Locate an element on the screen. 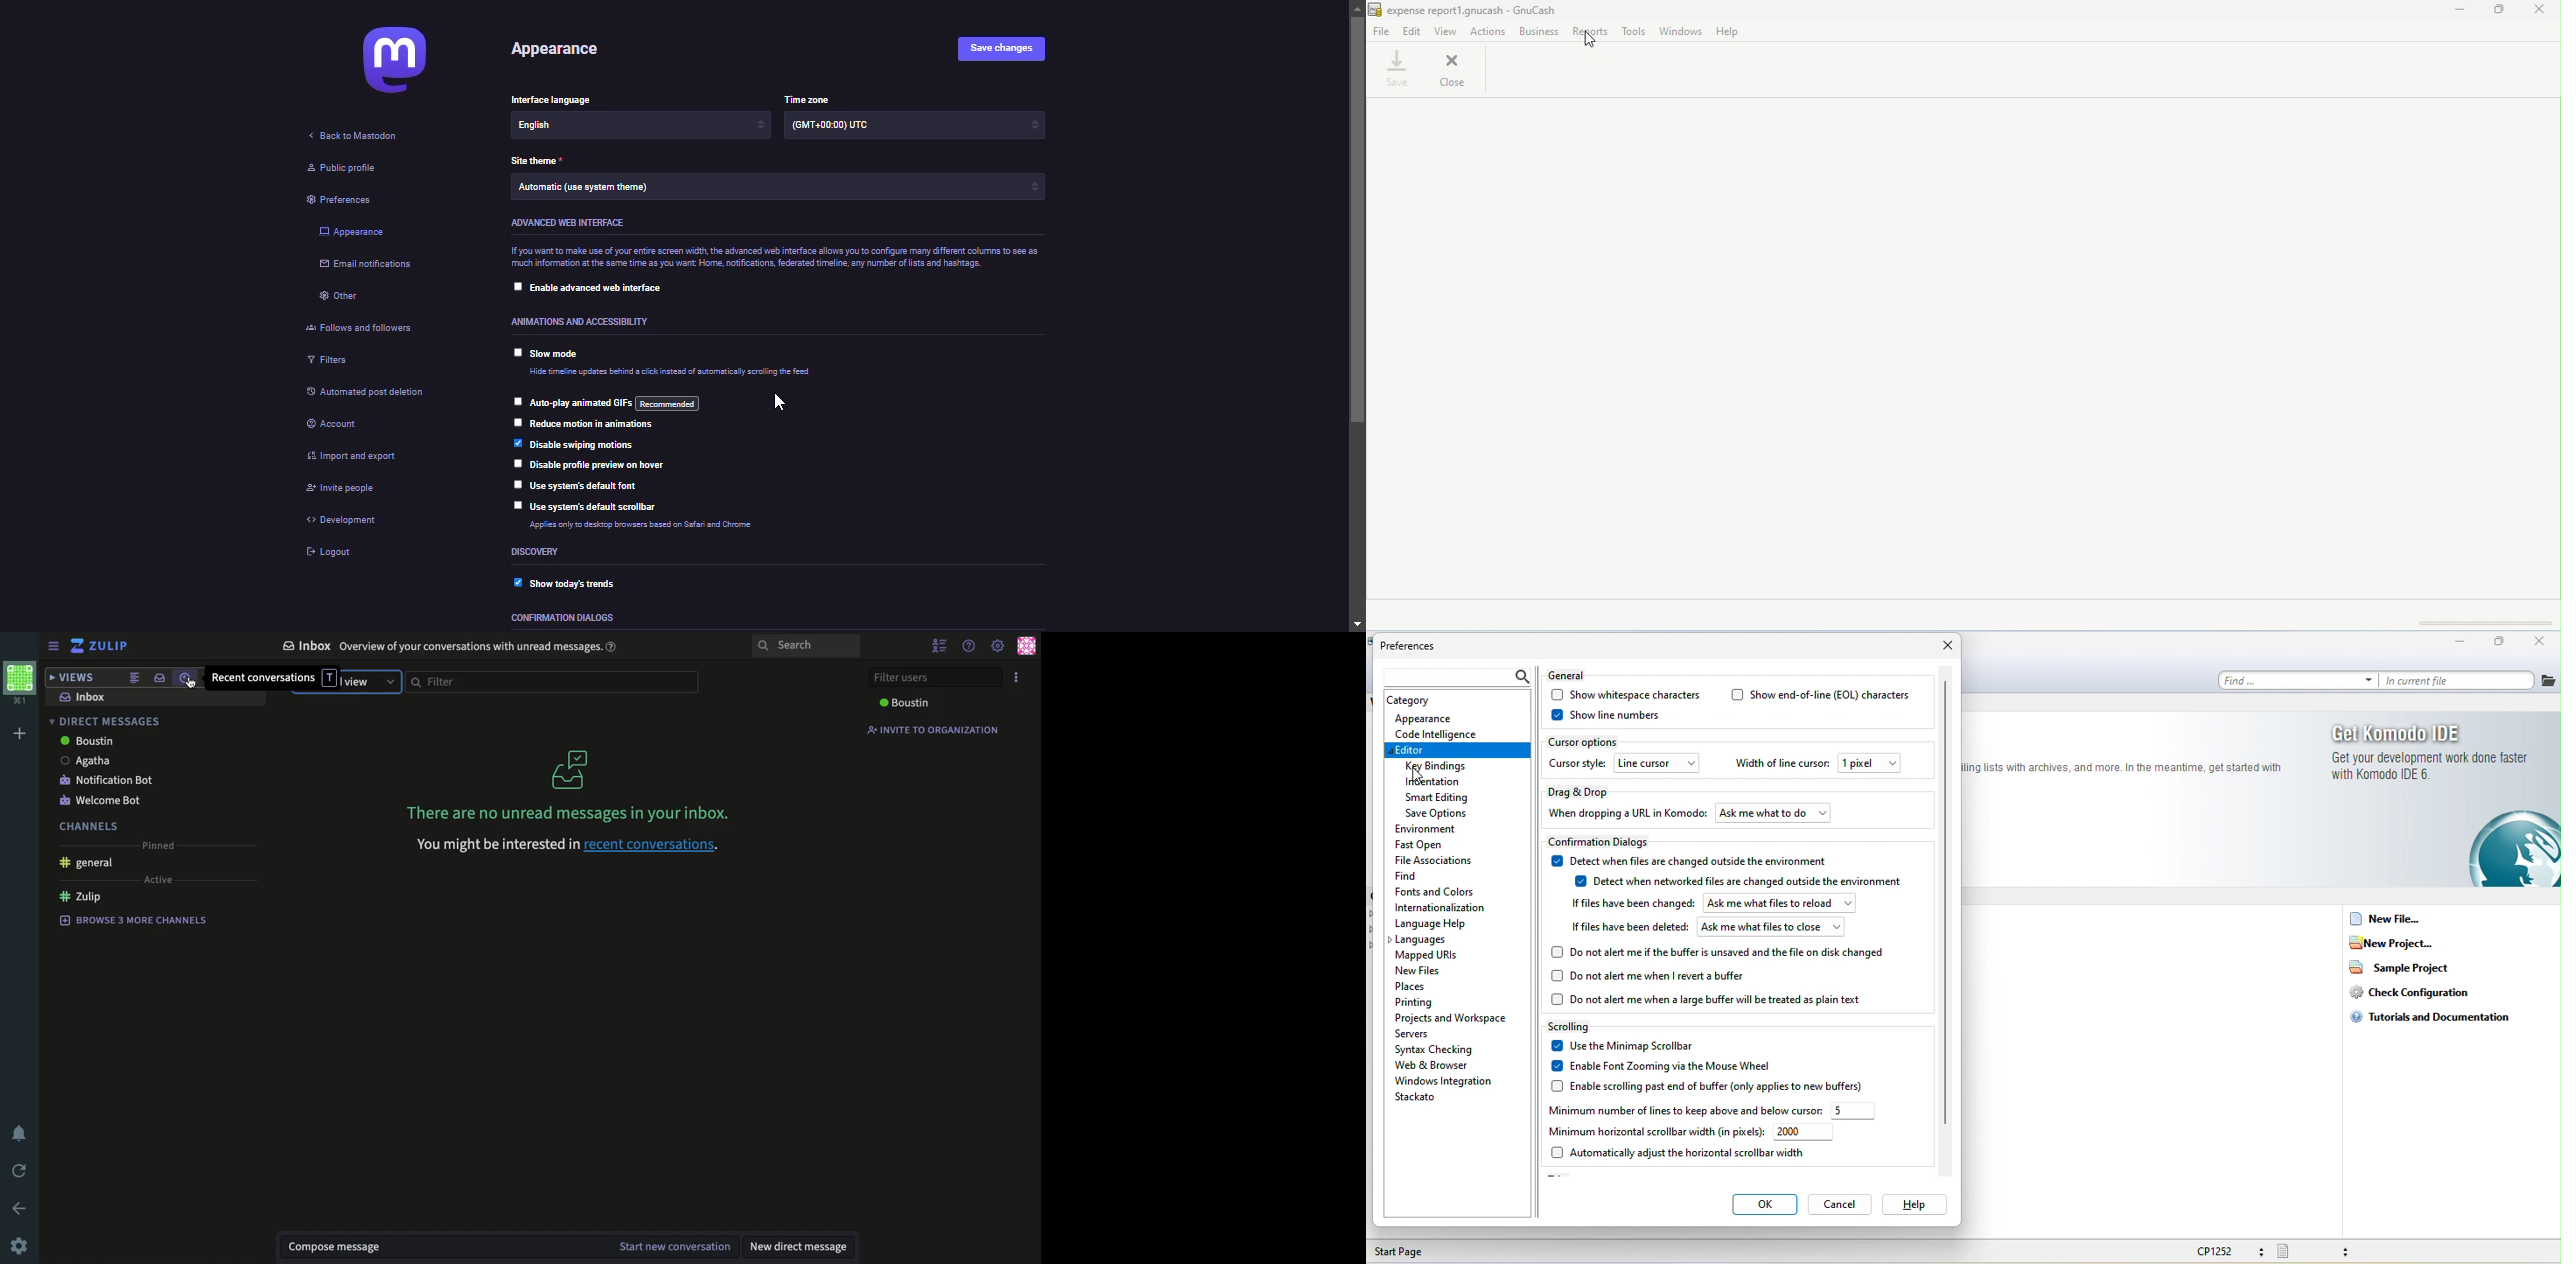  new project is located at coordinates (2395, 942).